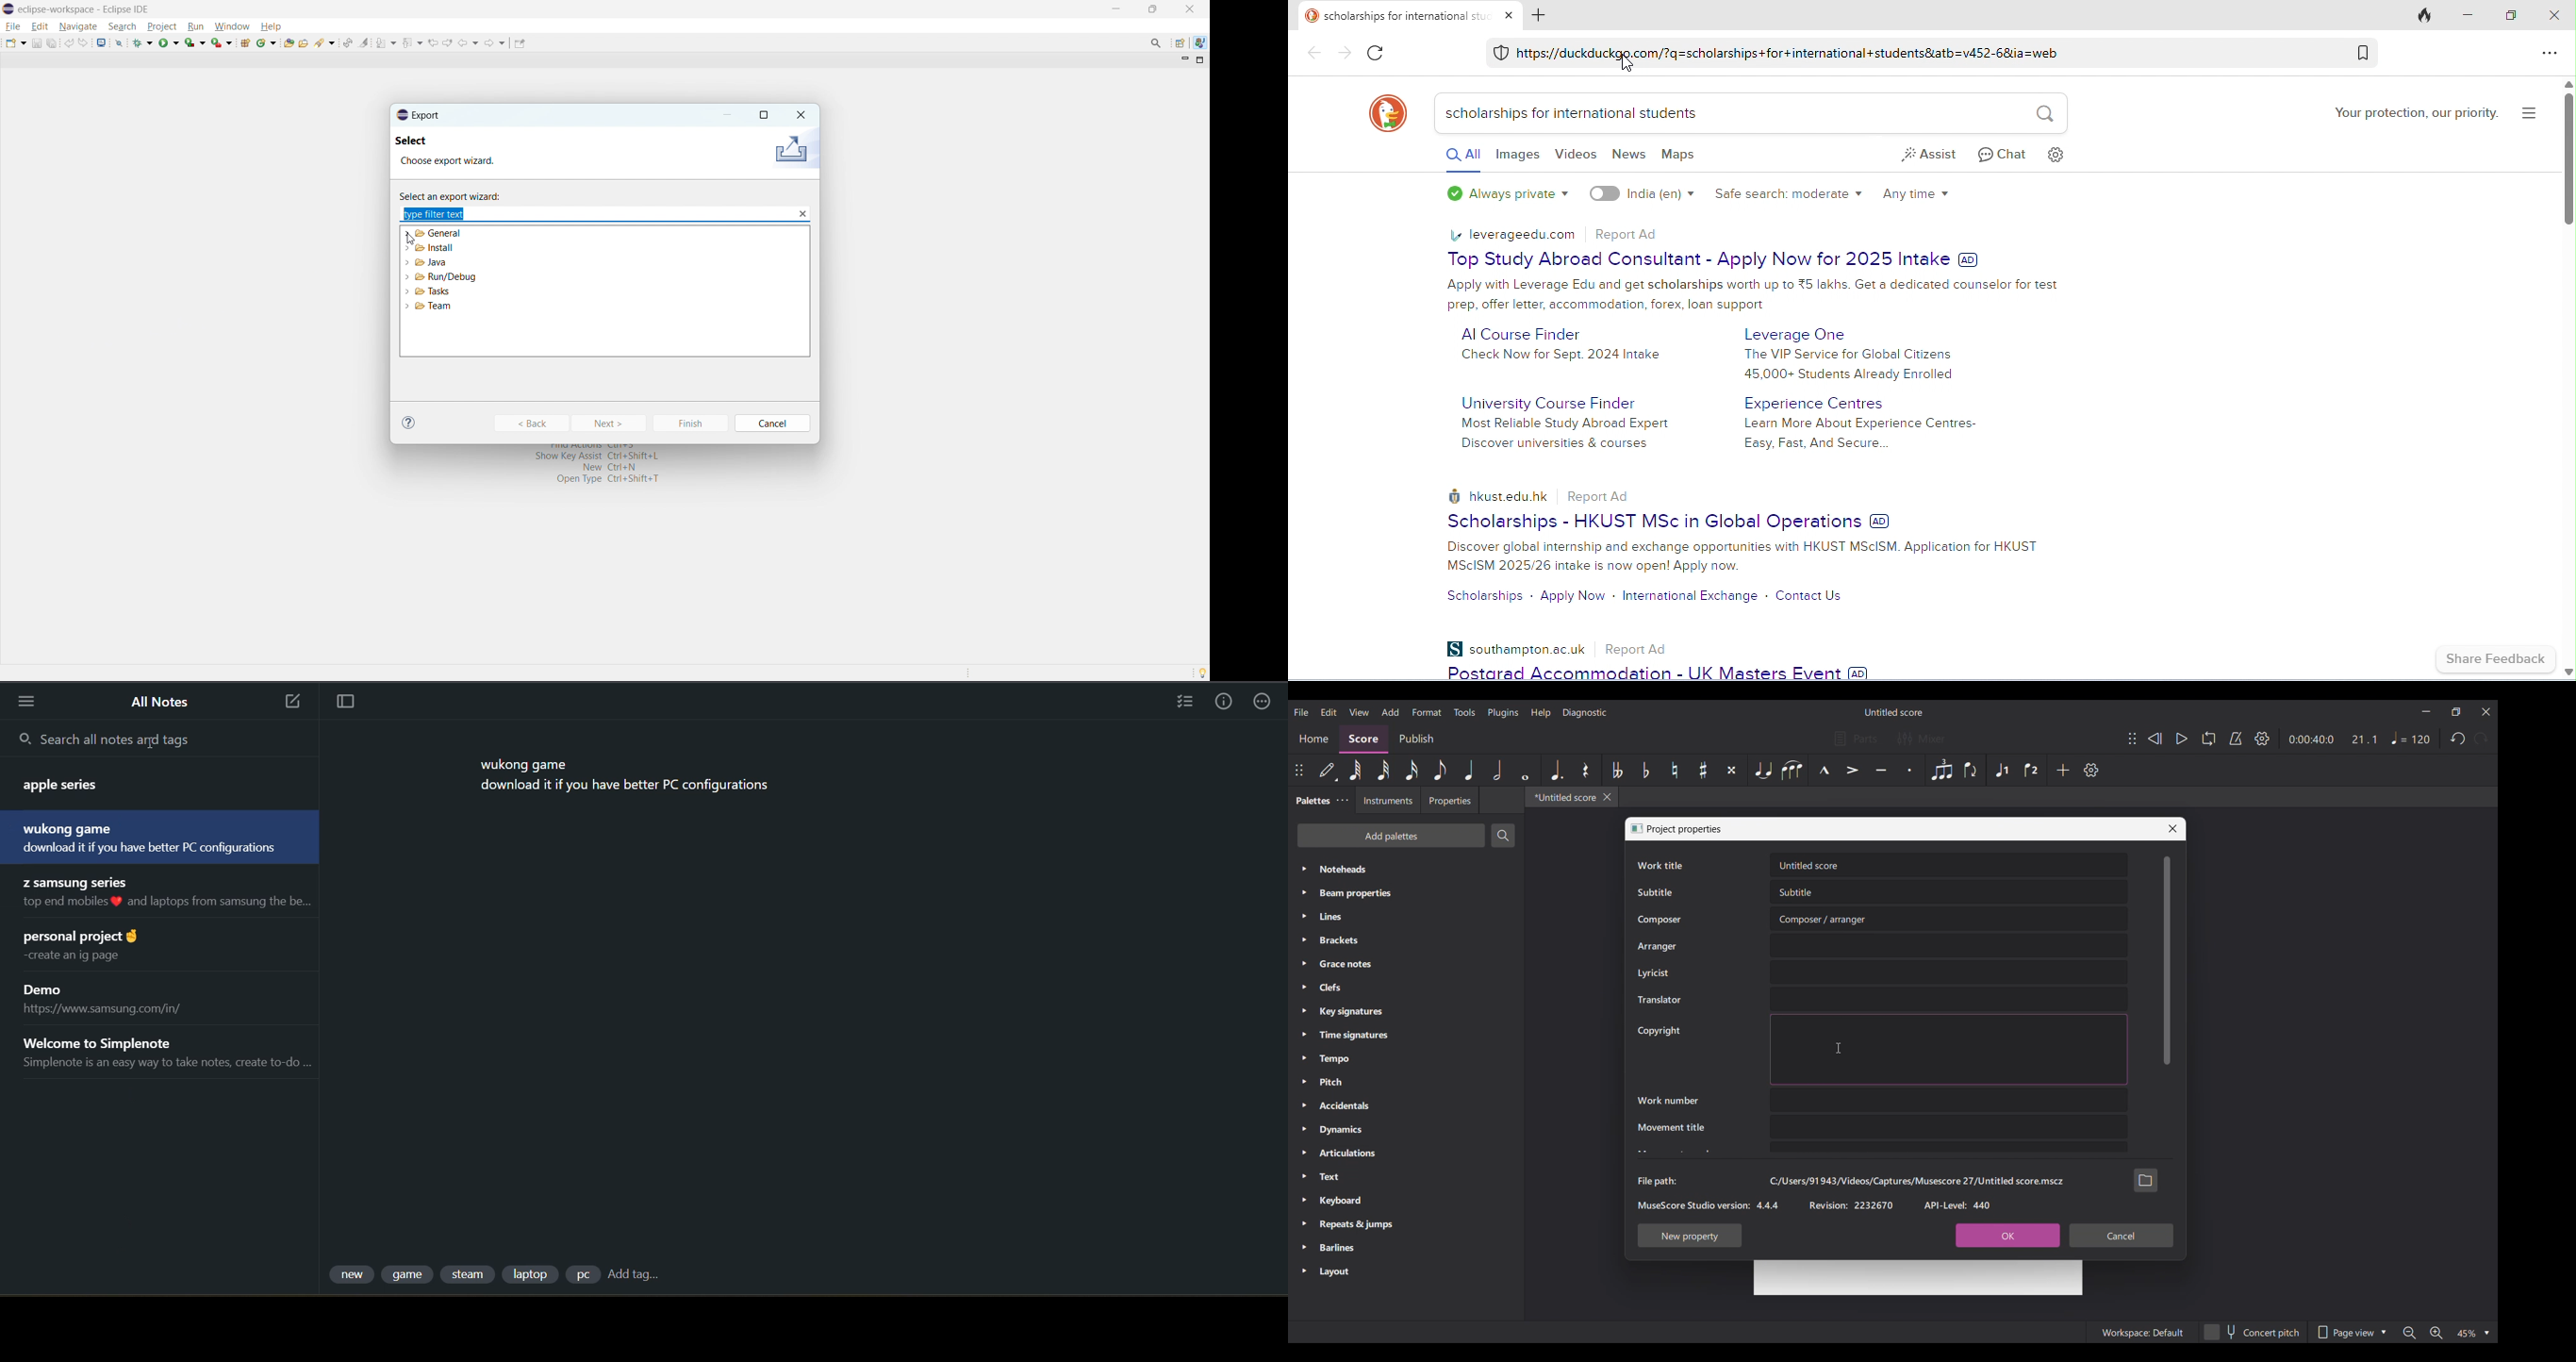 This screenshot has height=1372, width=2576. Describe the element at coordinates (1882, 770) in the screenshot. I see `Tenuto` at that location.